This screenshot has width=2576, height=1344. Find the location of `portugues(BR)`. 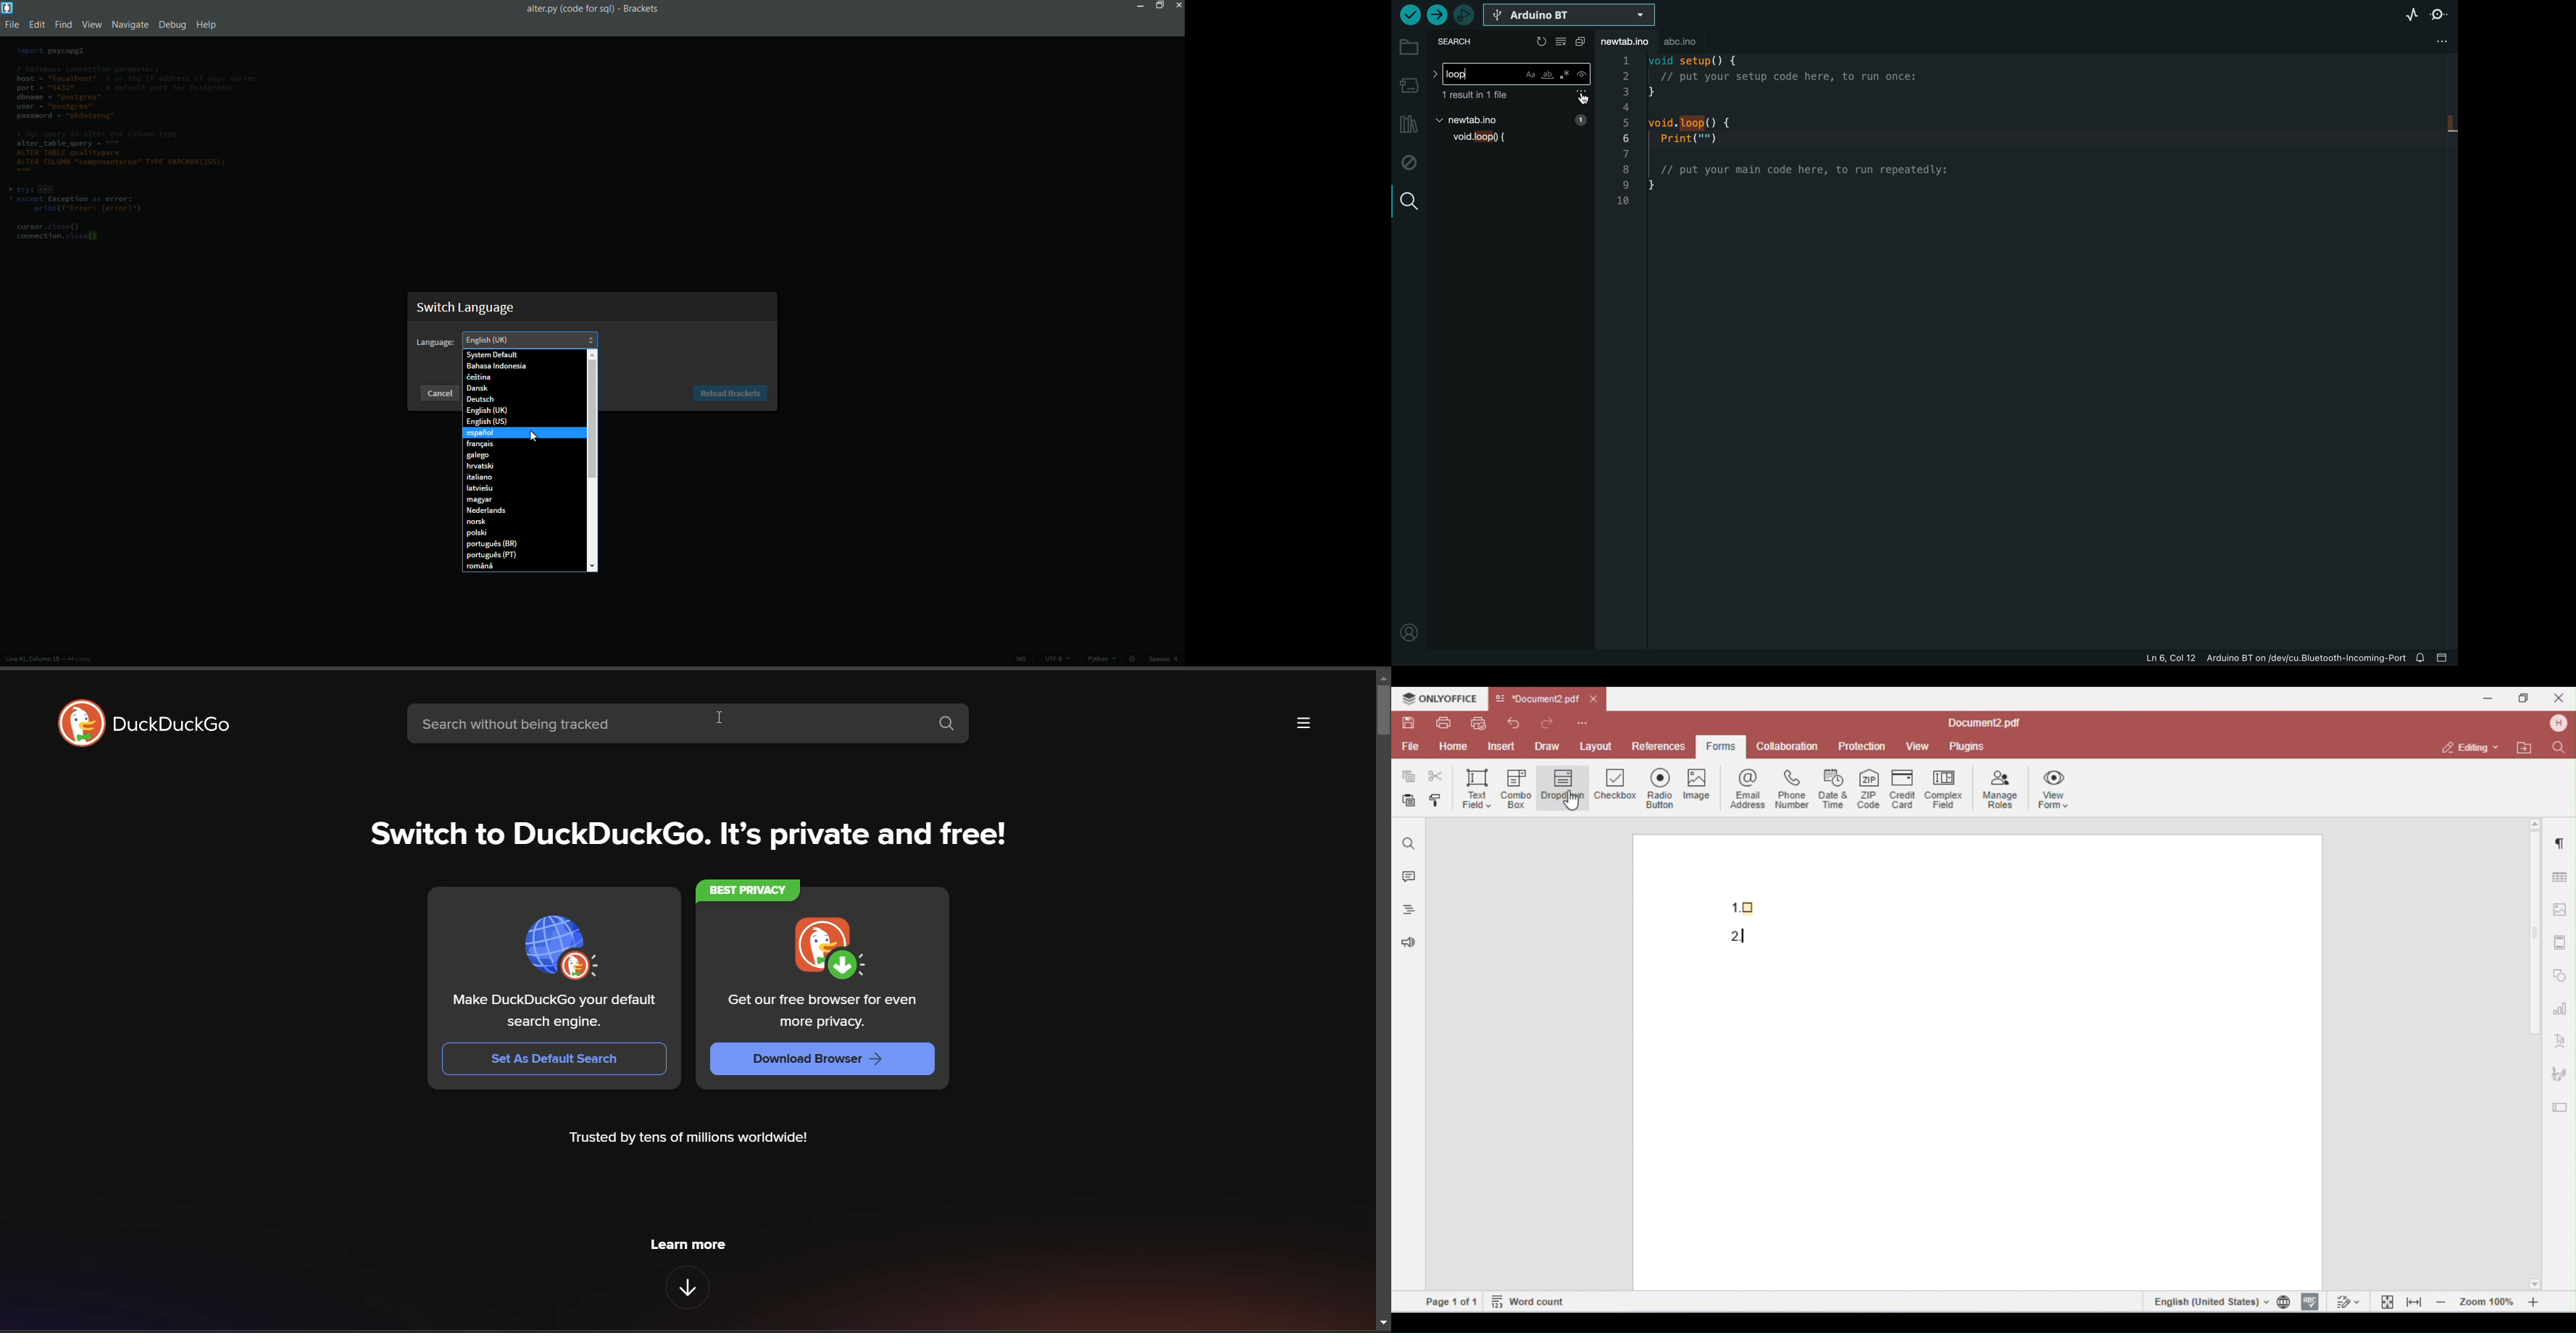

portugues(BR) is located at coordinates (524, 545).